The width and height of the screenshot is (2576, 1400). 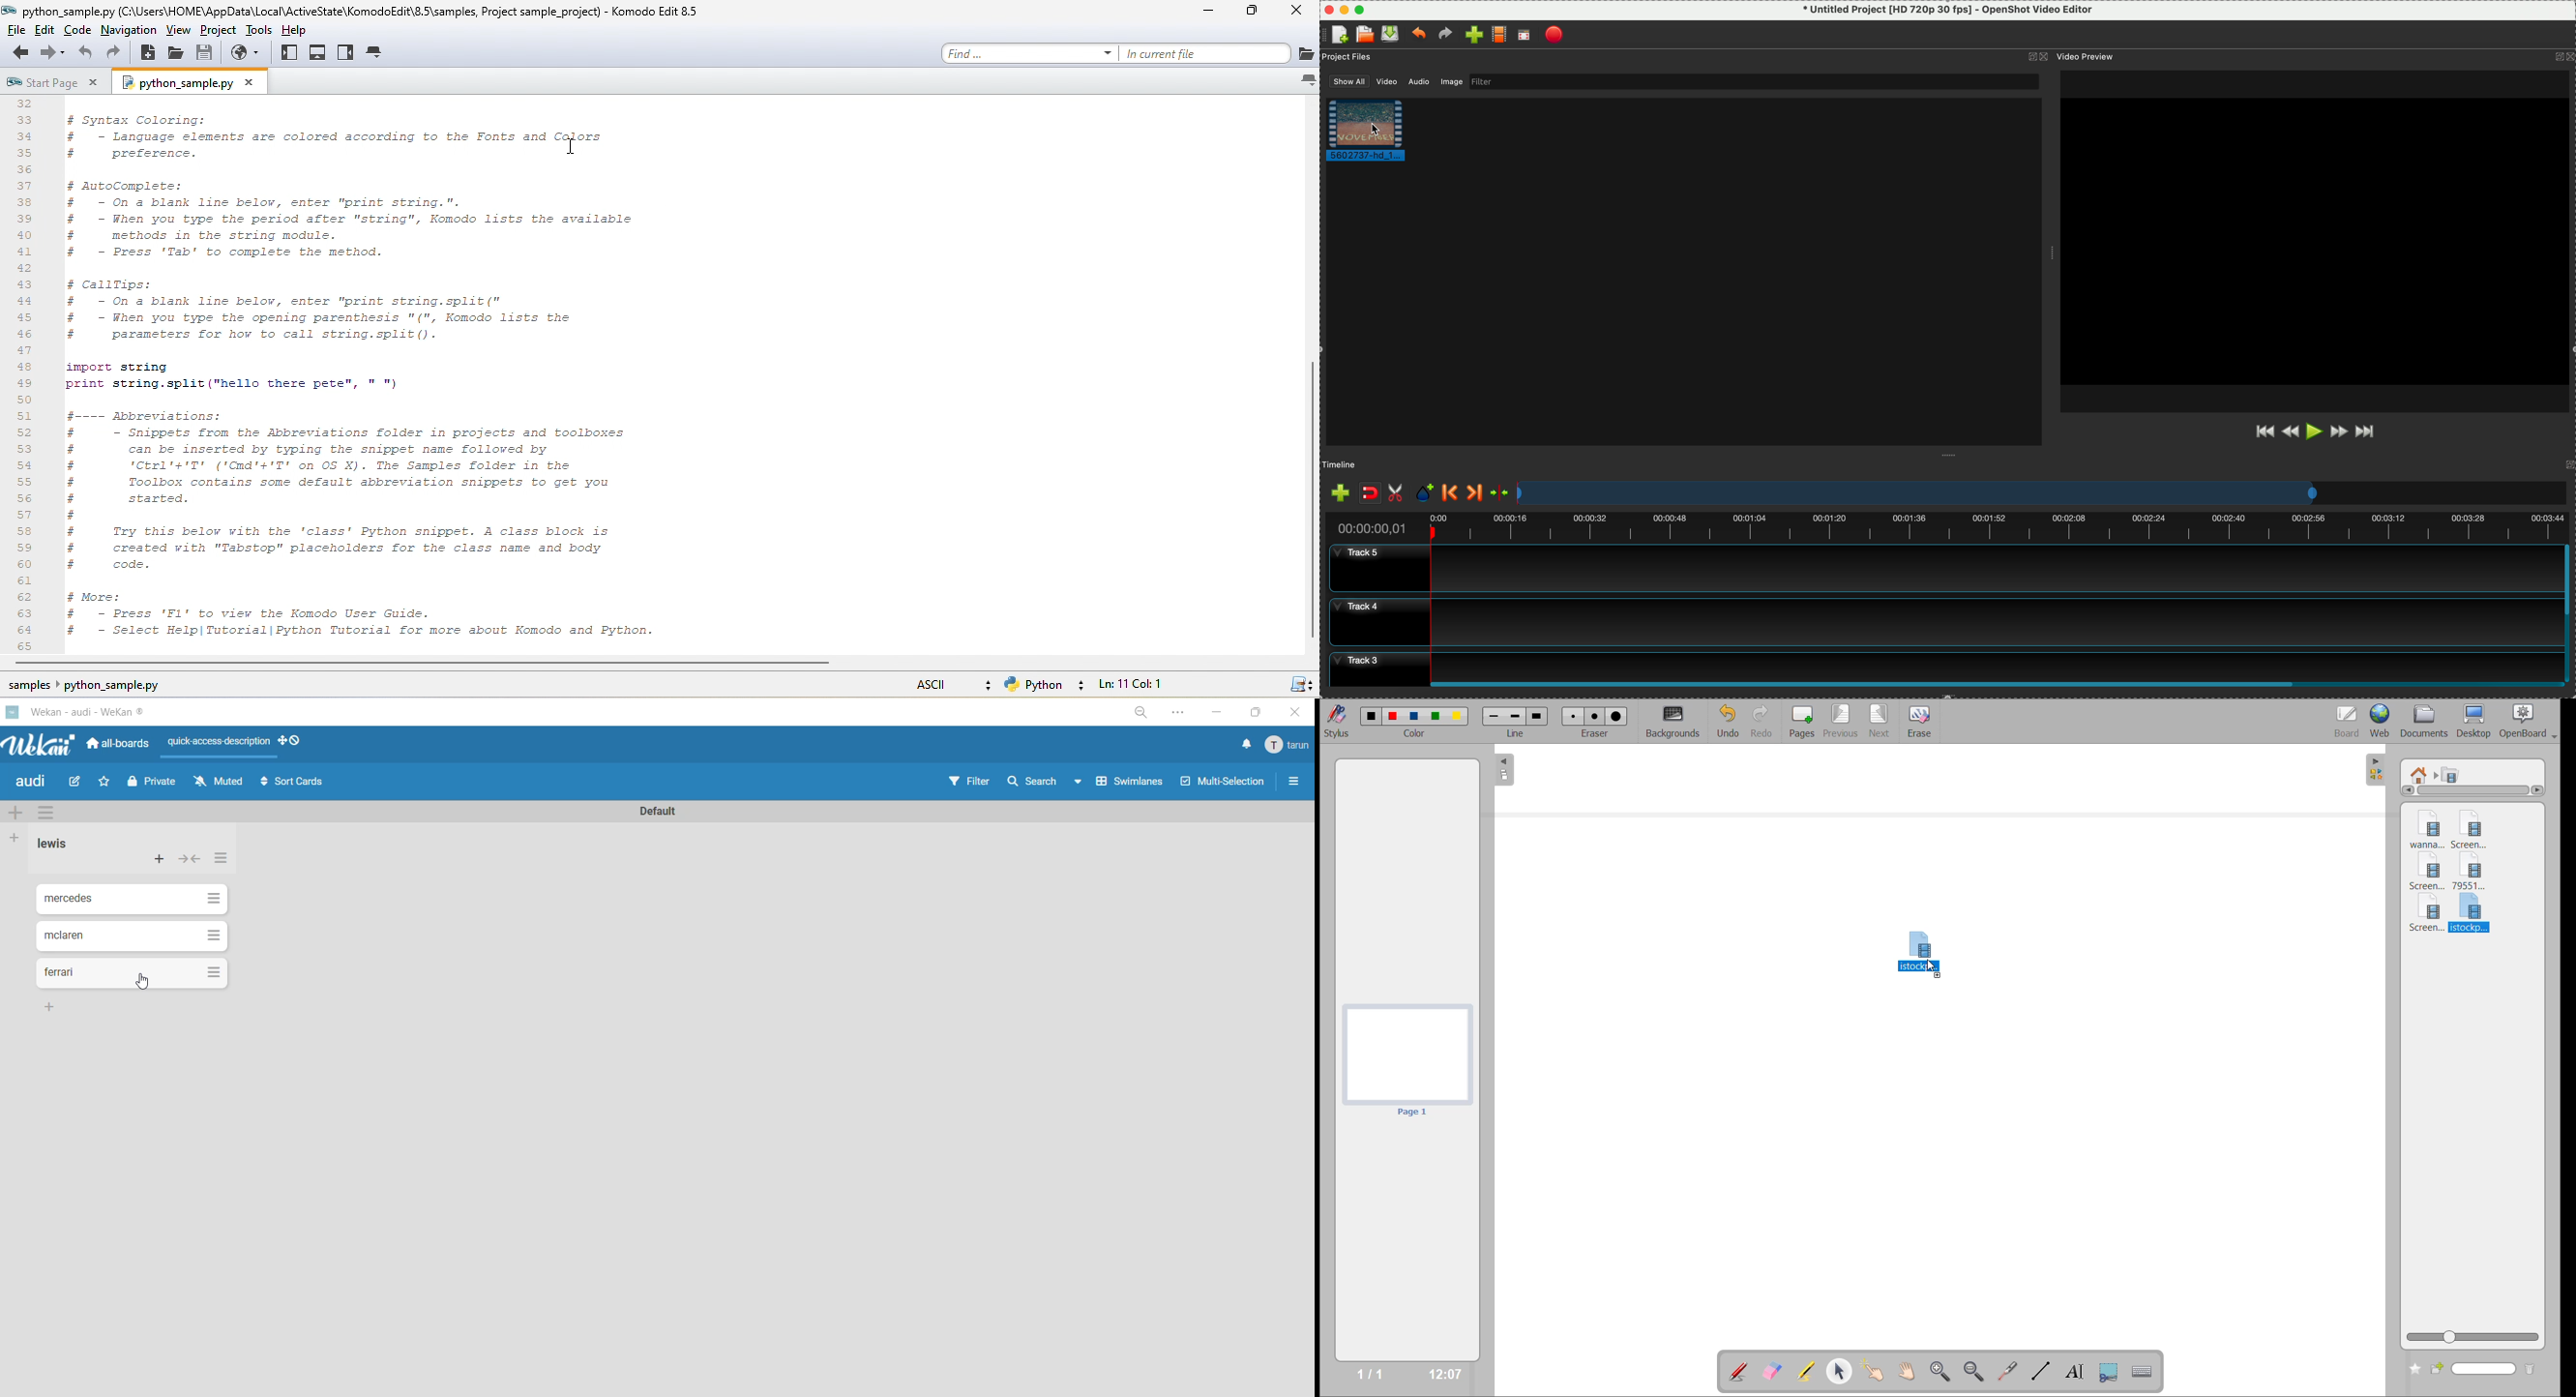 I want to click on sort cards, so click(x=299, y=784).